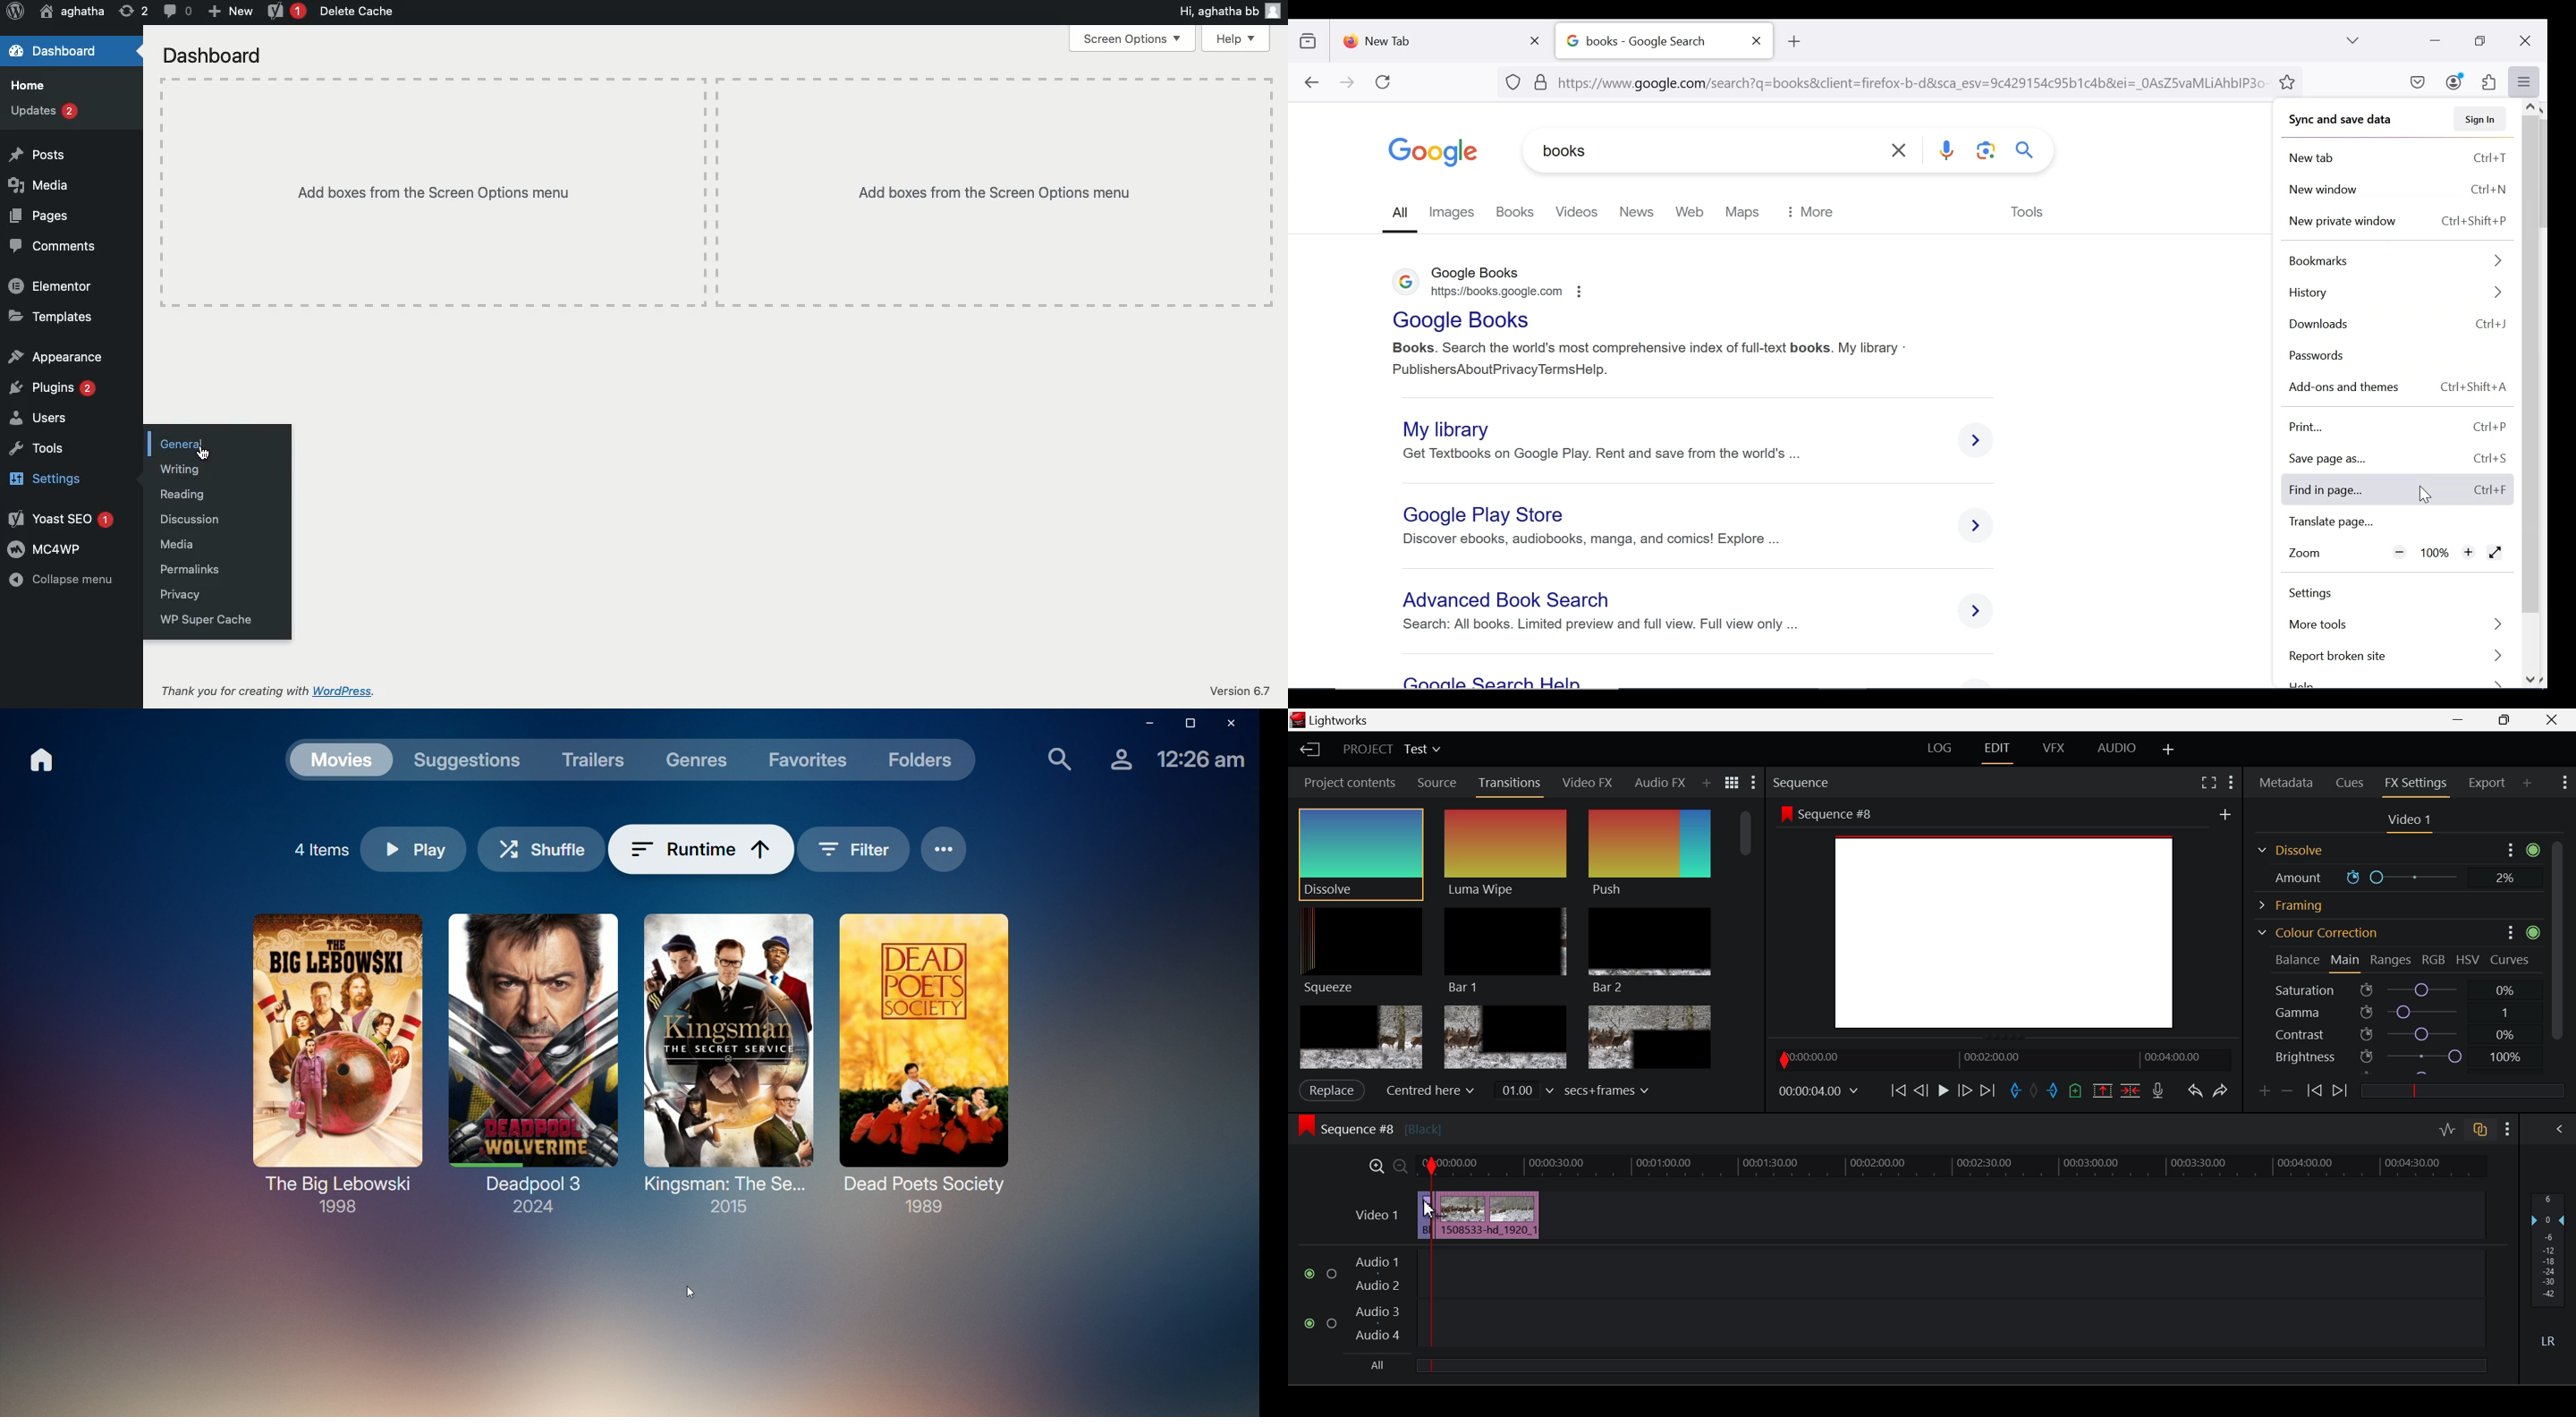 This screenshot has width=2576, height=1428. Describe the element at coordinates (2488, 83) in the screenshot. I see `extensions` at that location.